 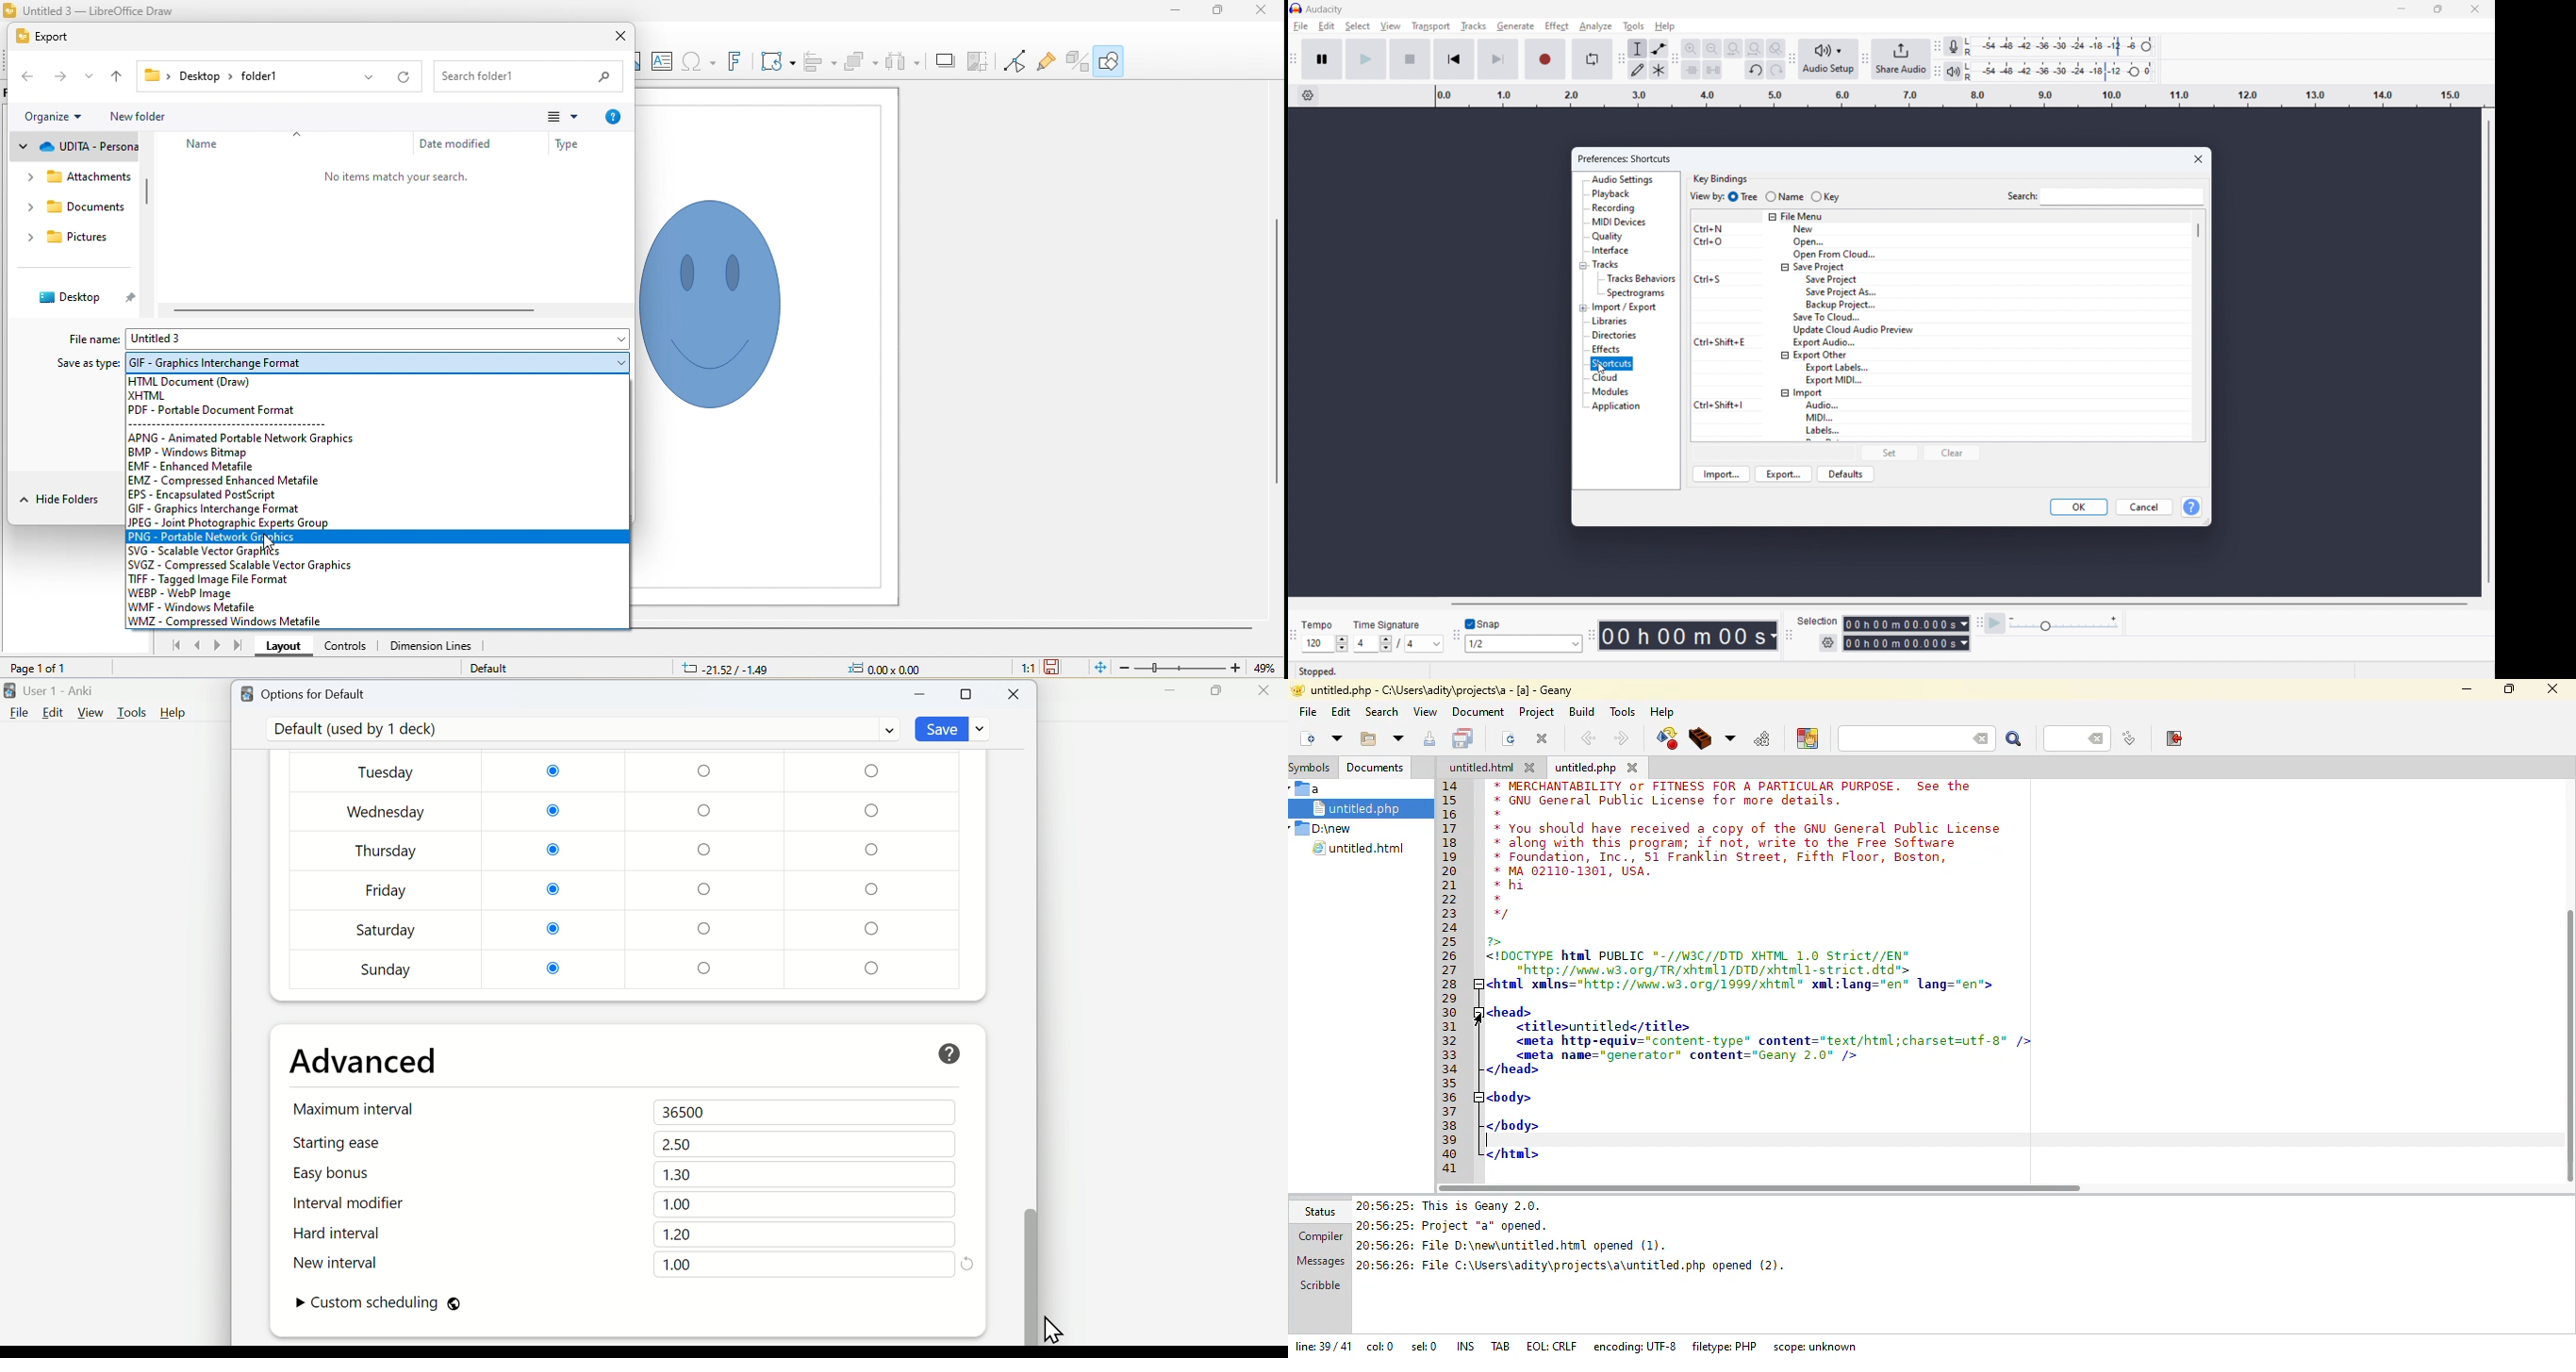 What do you see at coordinates (94, 339) in the screenshot?
I see `file name` at bounding box center [94, 339].